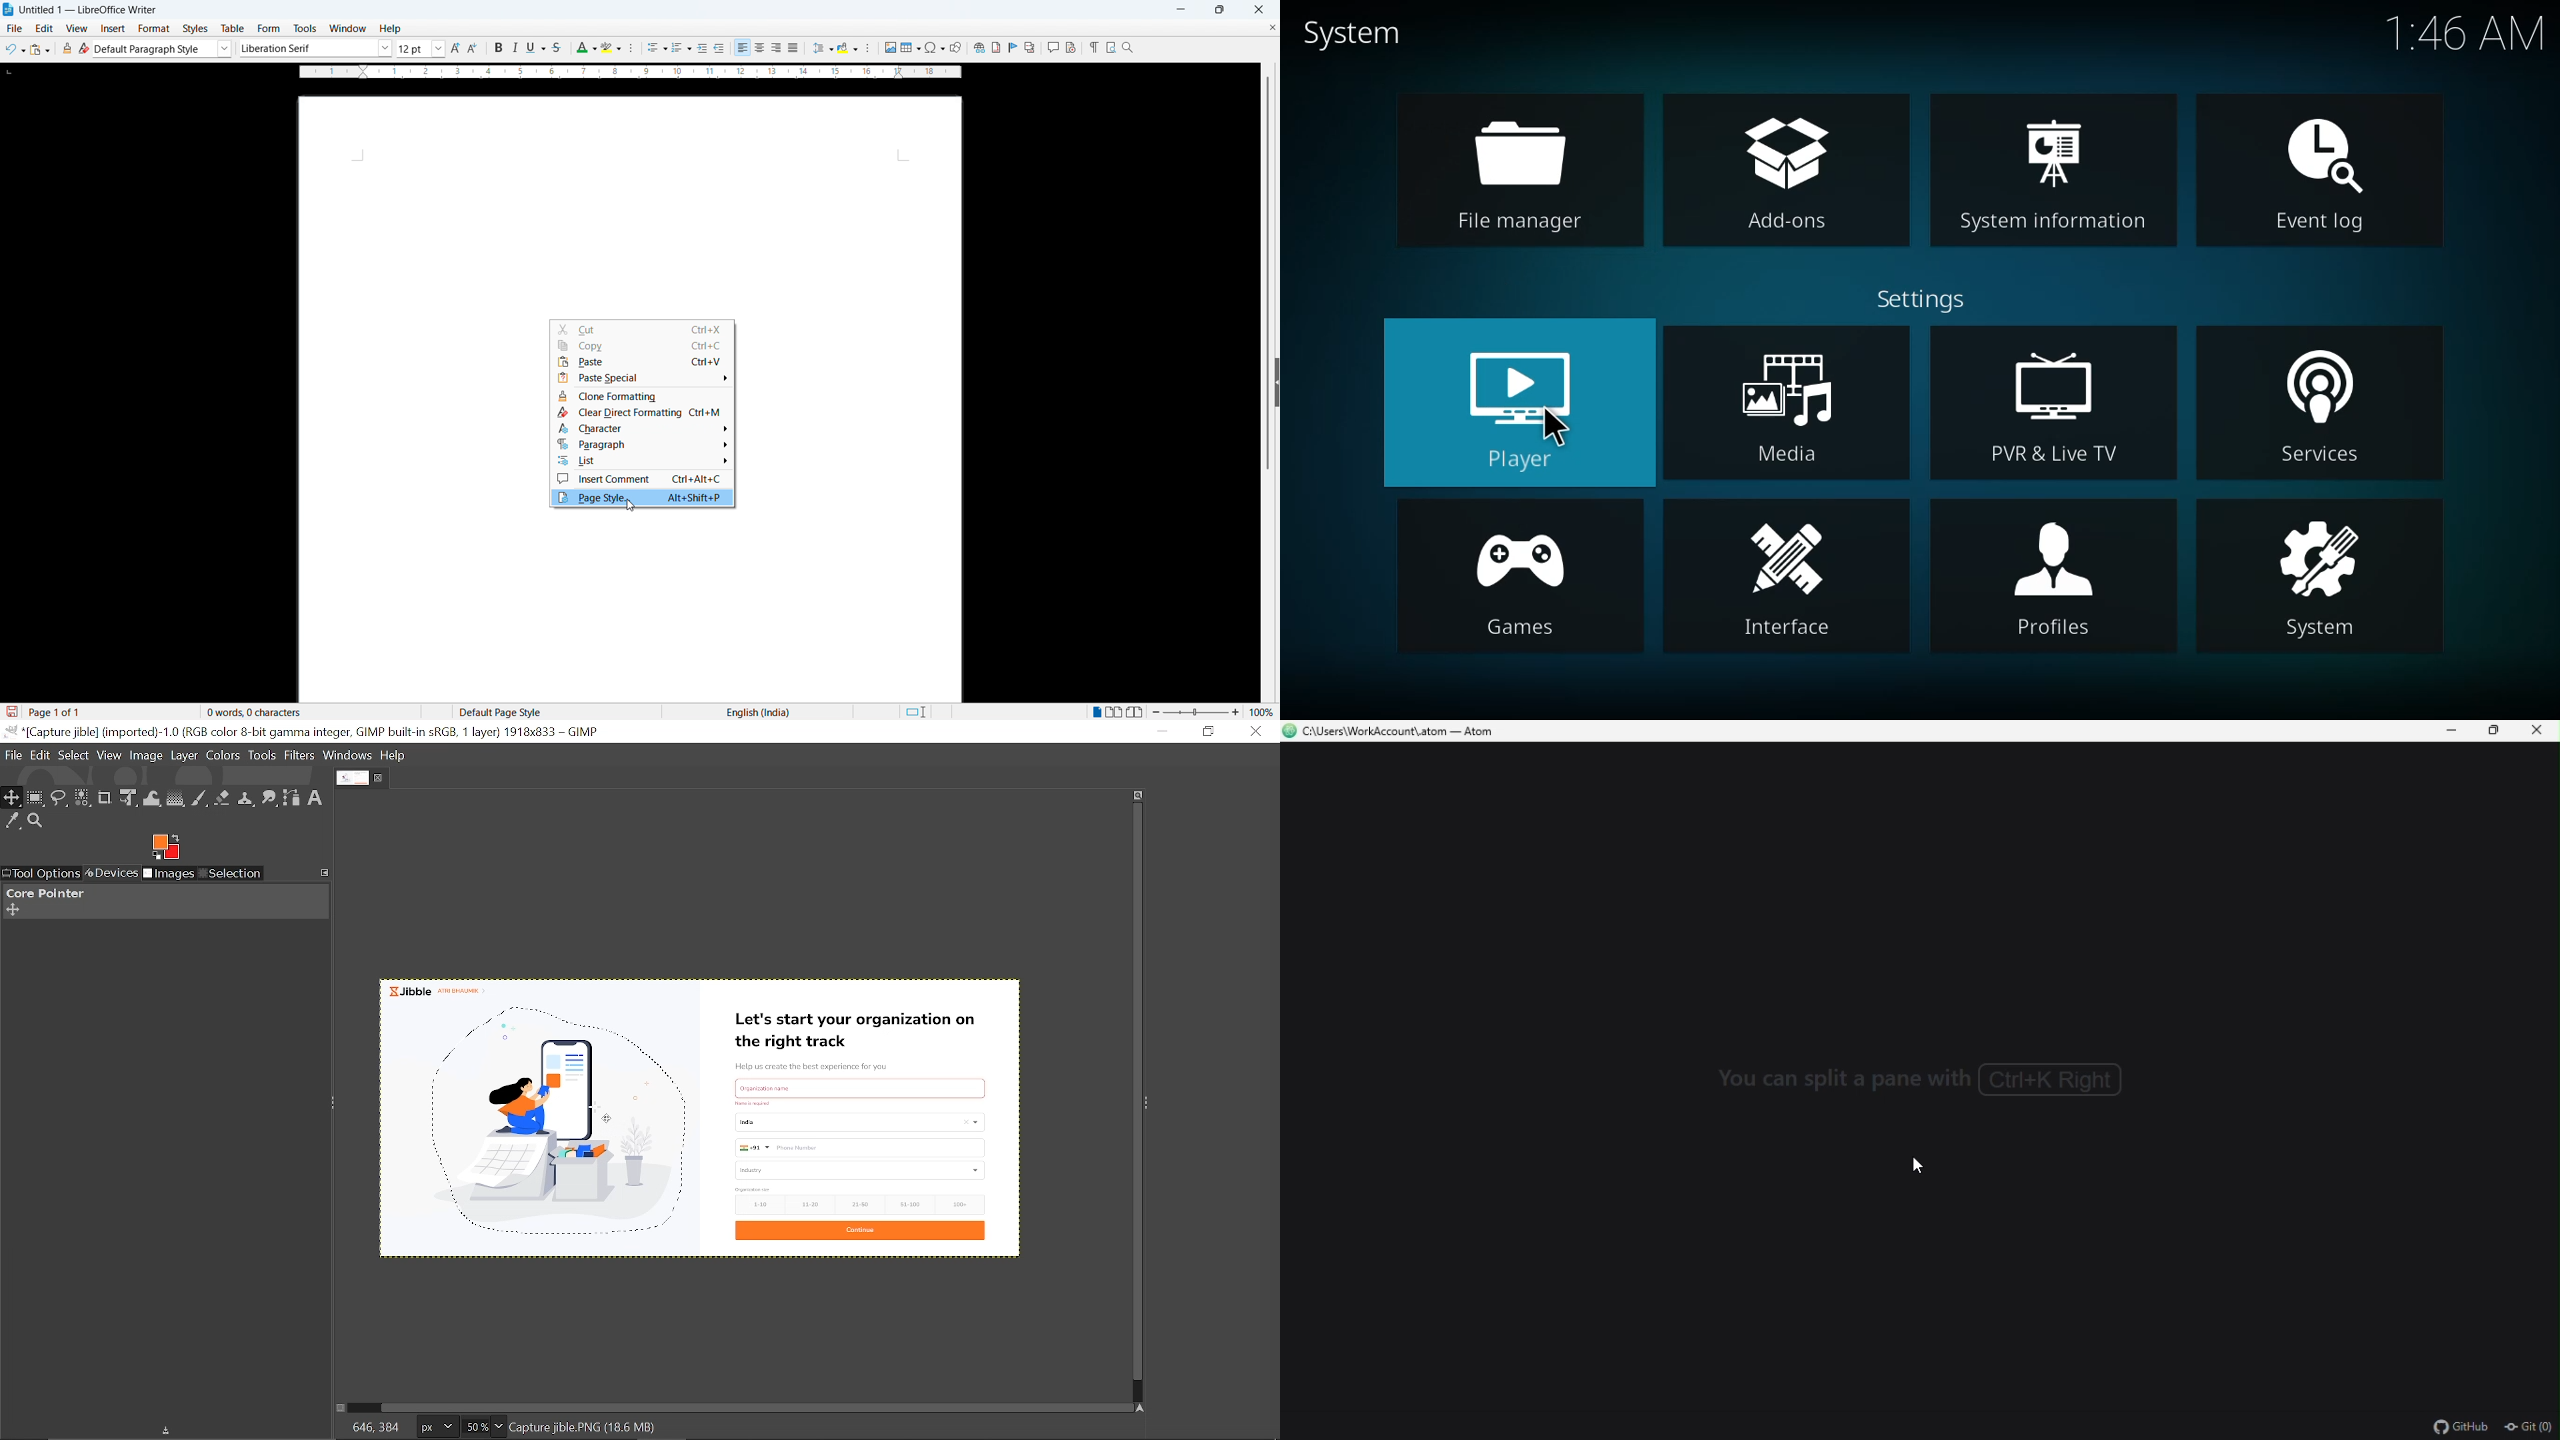 This screenshot has width=2576, height=1456. What do you see at coordinates (127, 798) in the screenshot?
I see `Unified transform tool` at bounding box center [127, 798].